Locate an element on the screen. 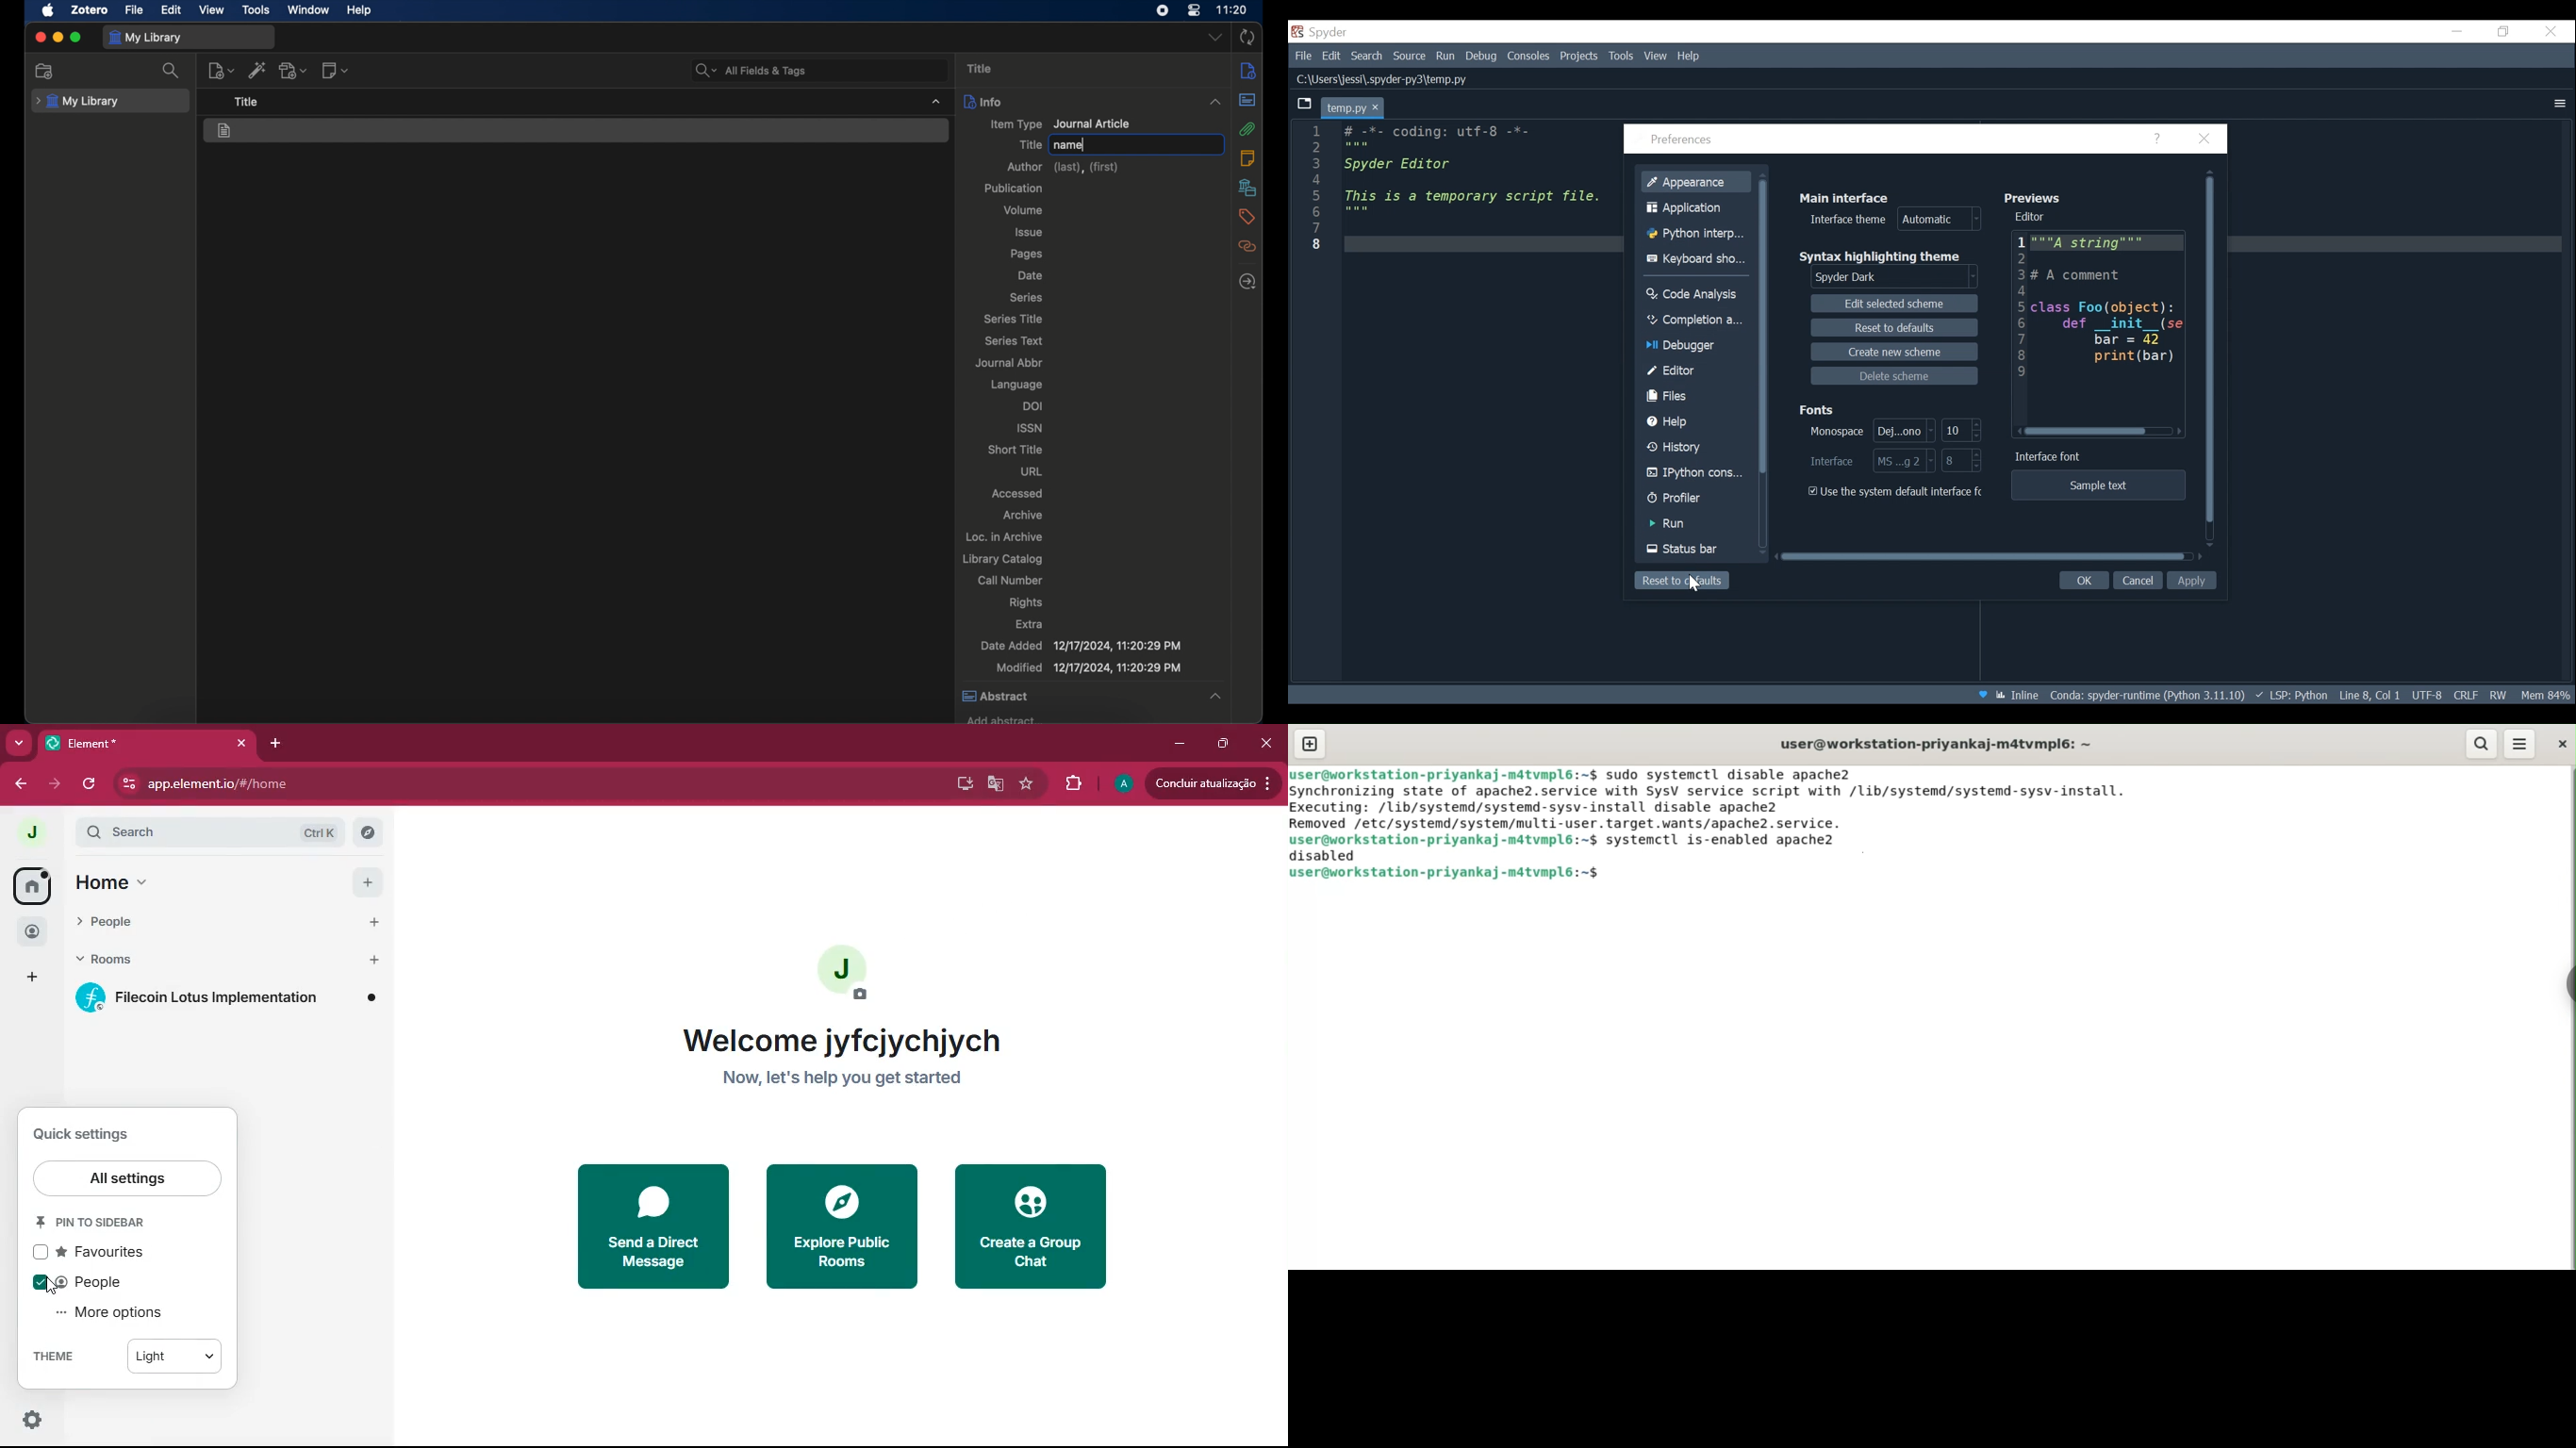  Consoles is located at coordinates (1529, 56).